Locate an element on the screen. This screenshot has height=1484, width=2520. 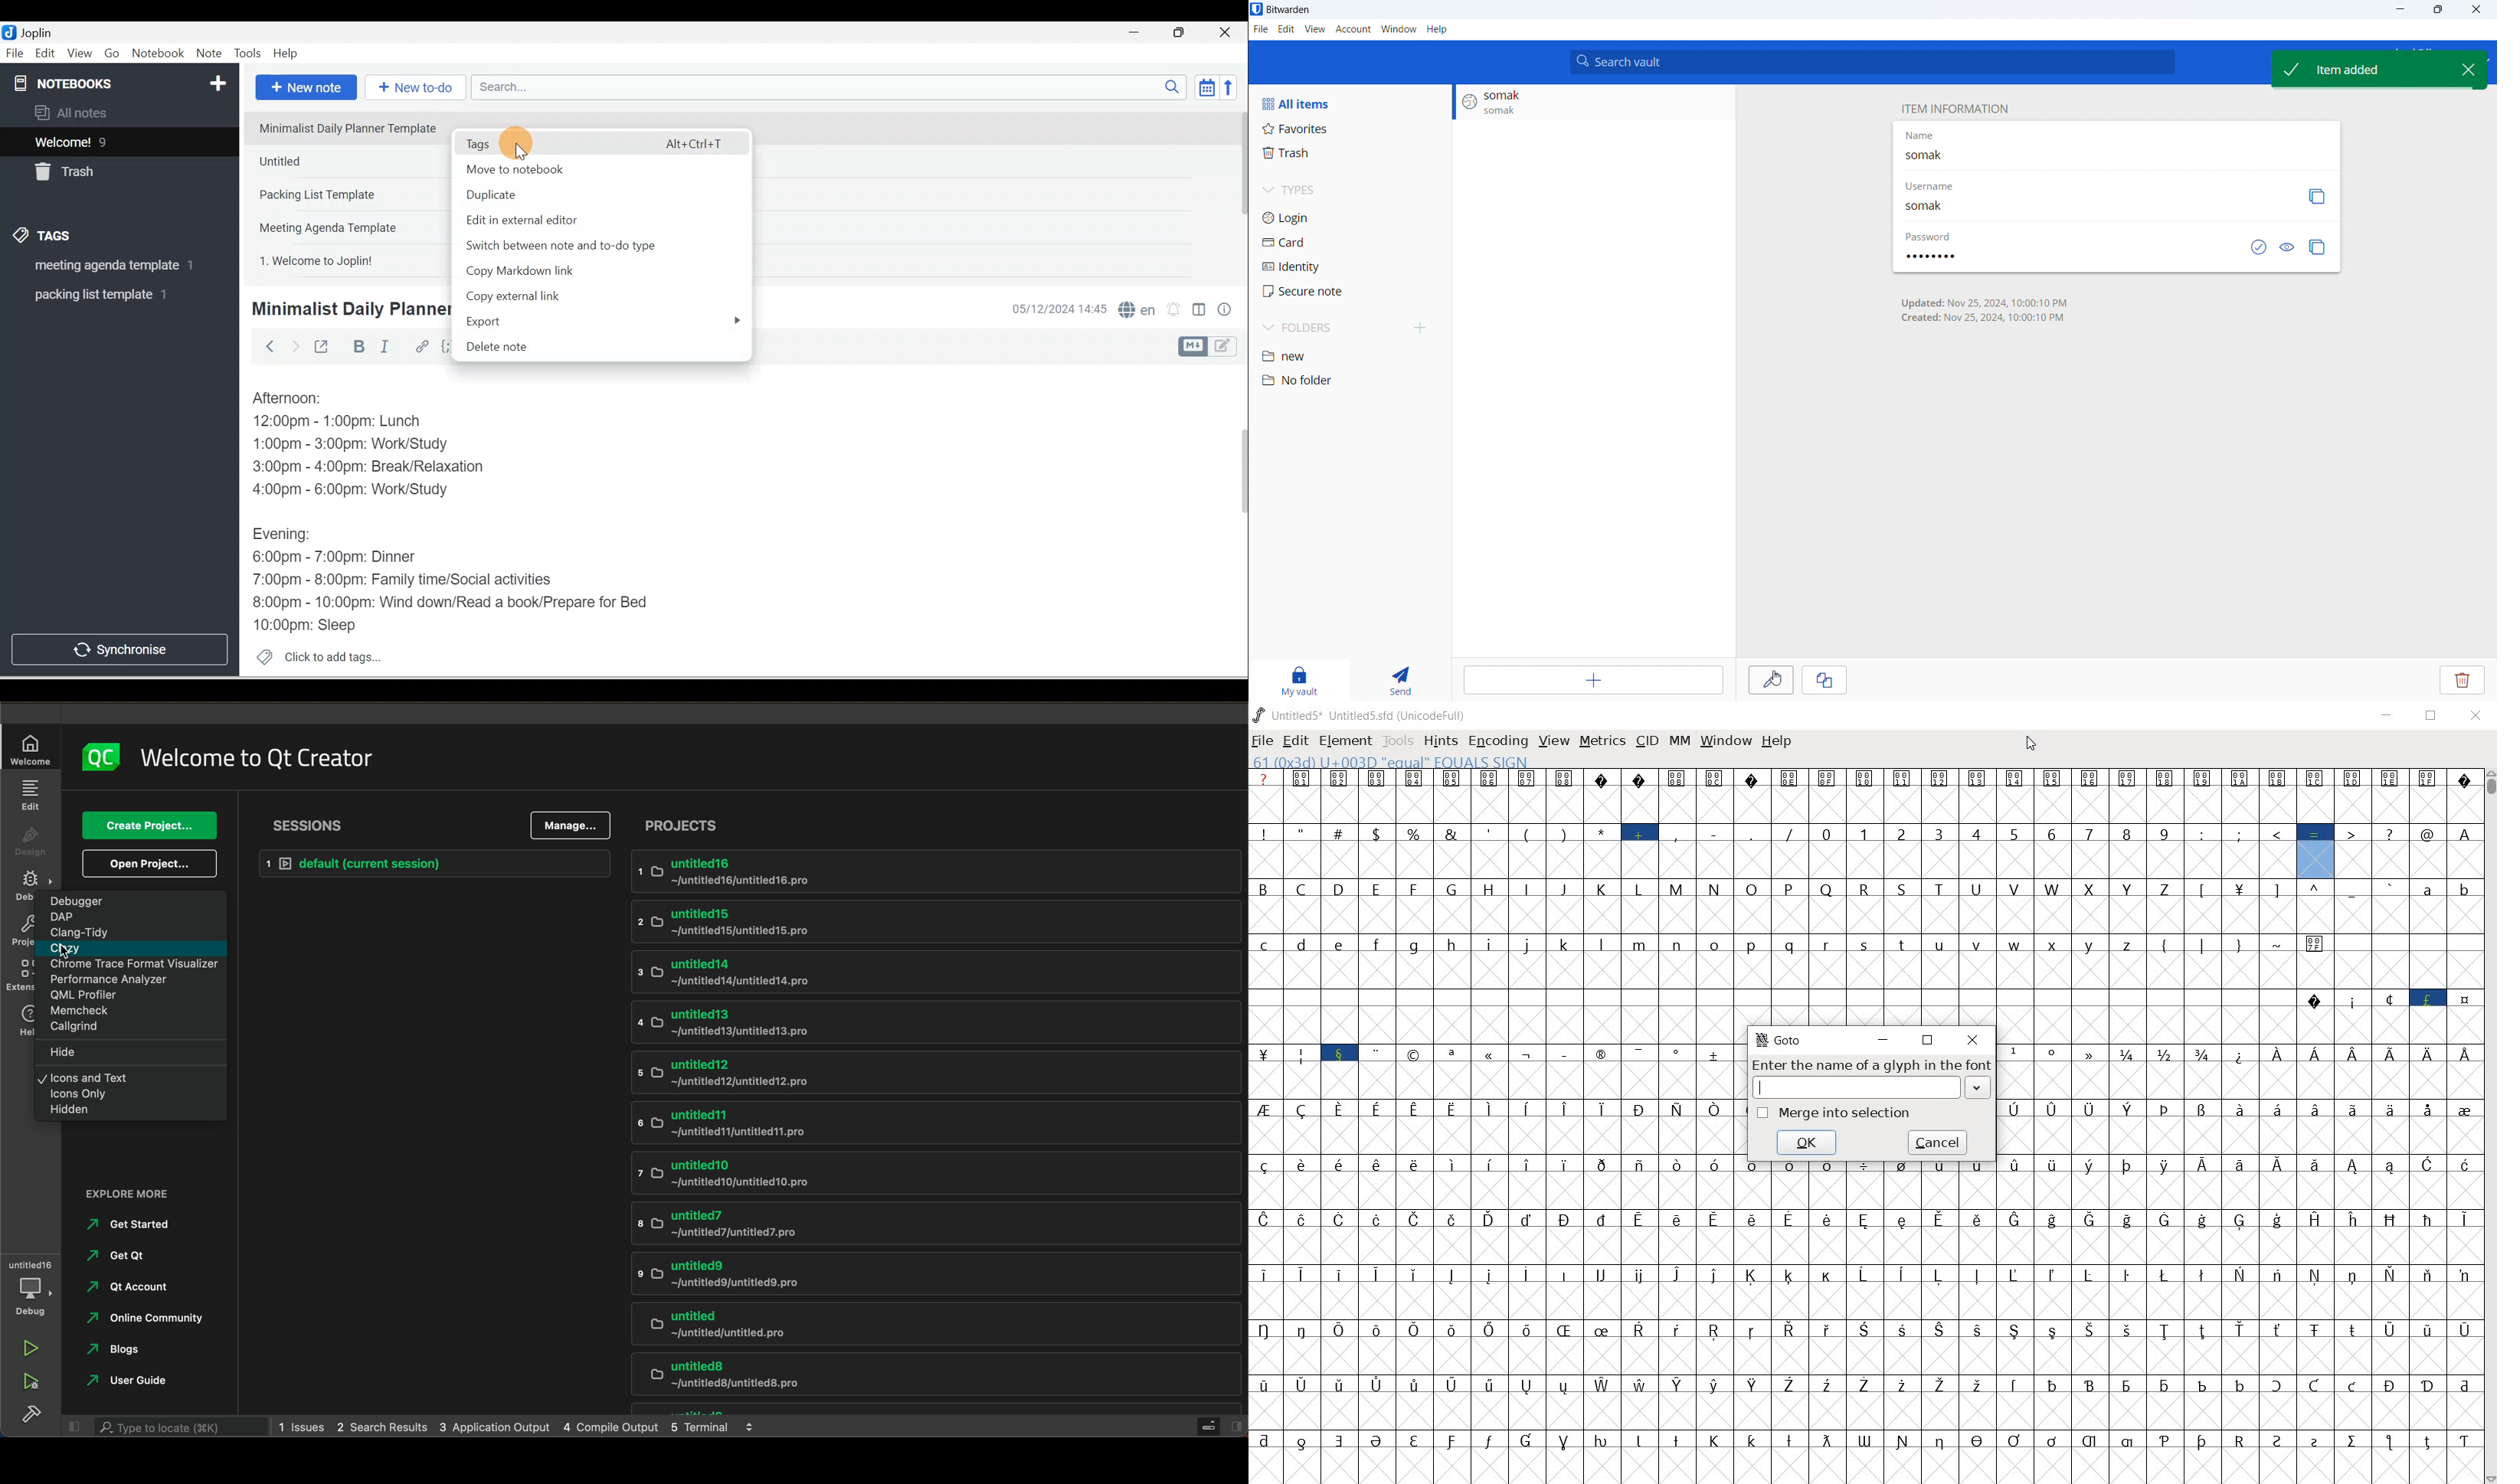
projects list is located at coordinates (940, 1129).